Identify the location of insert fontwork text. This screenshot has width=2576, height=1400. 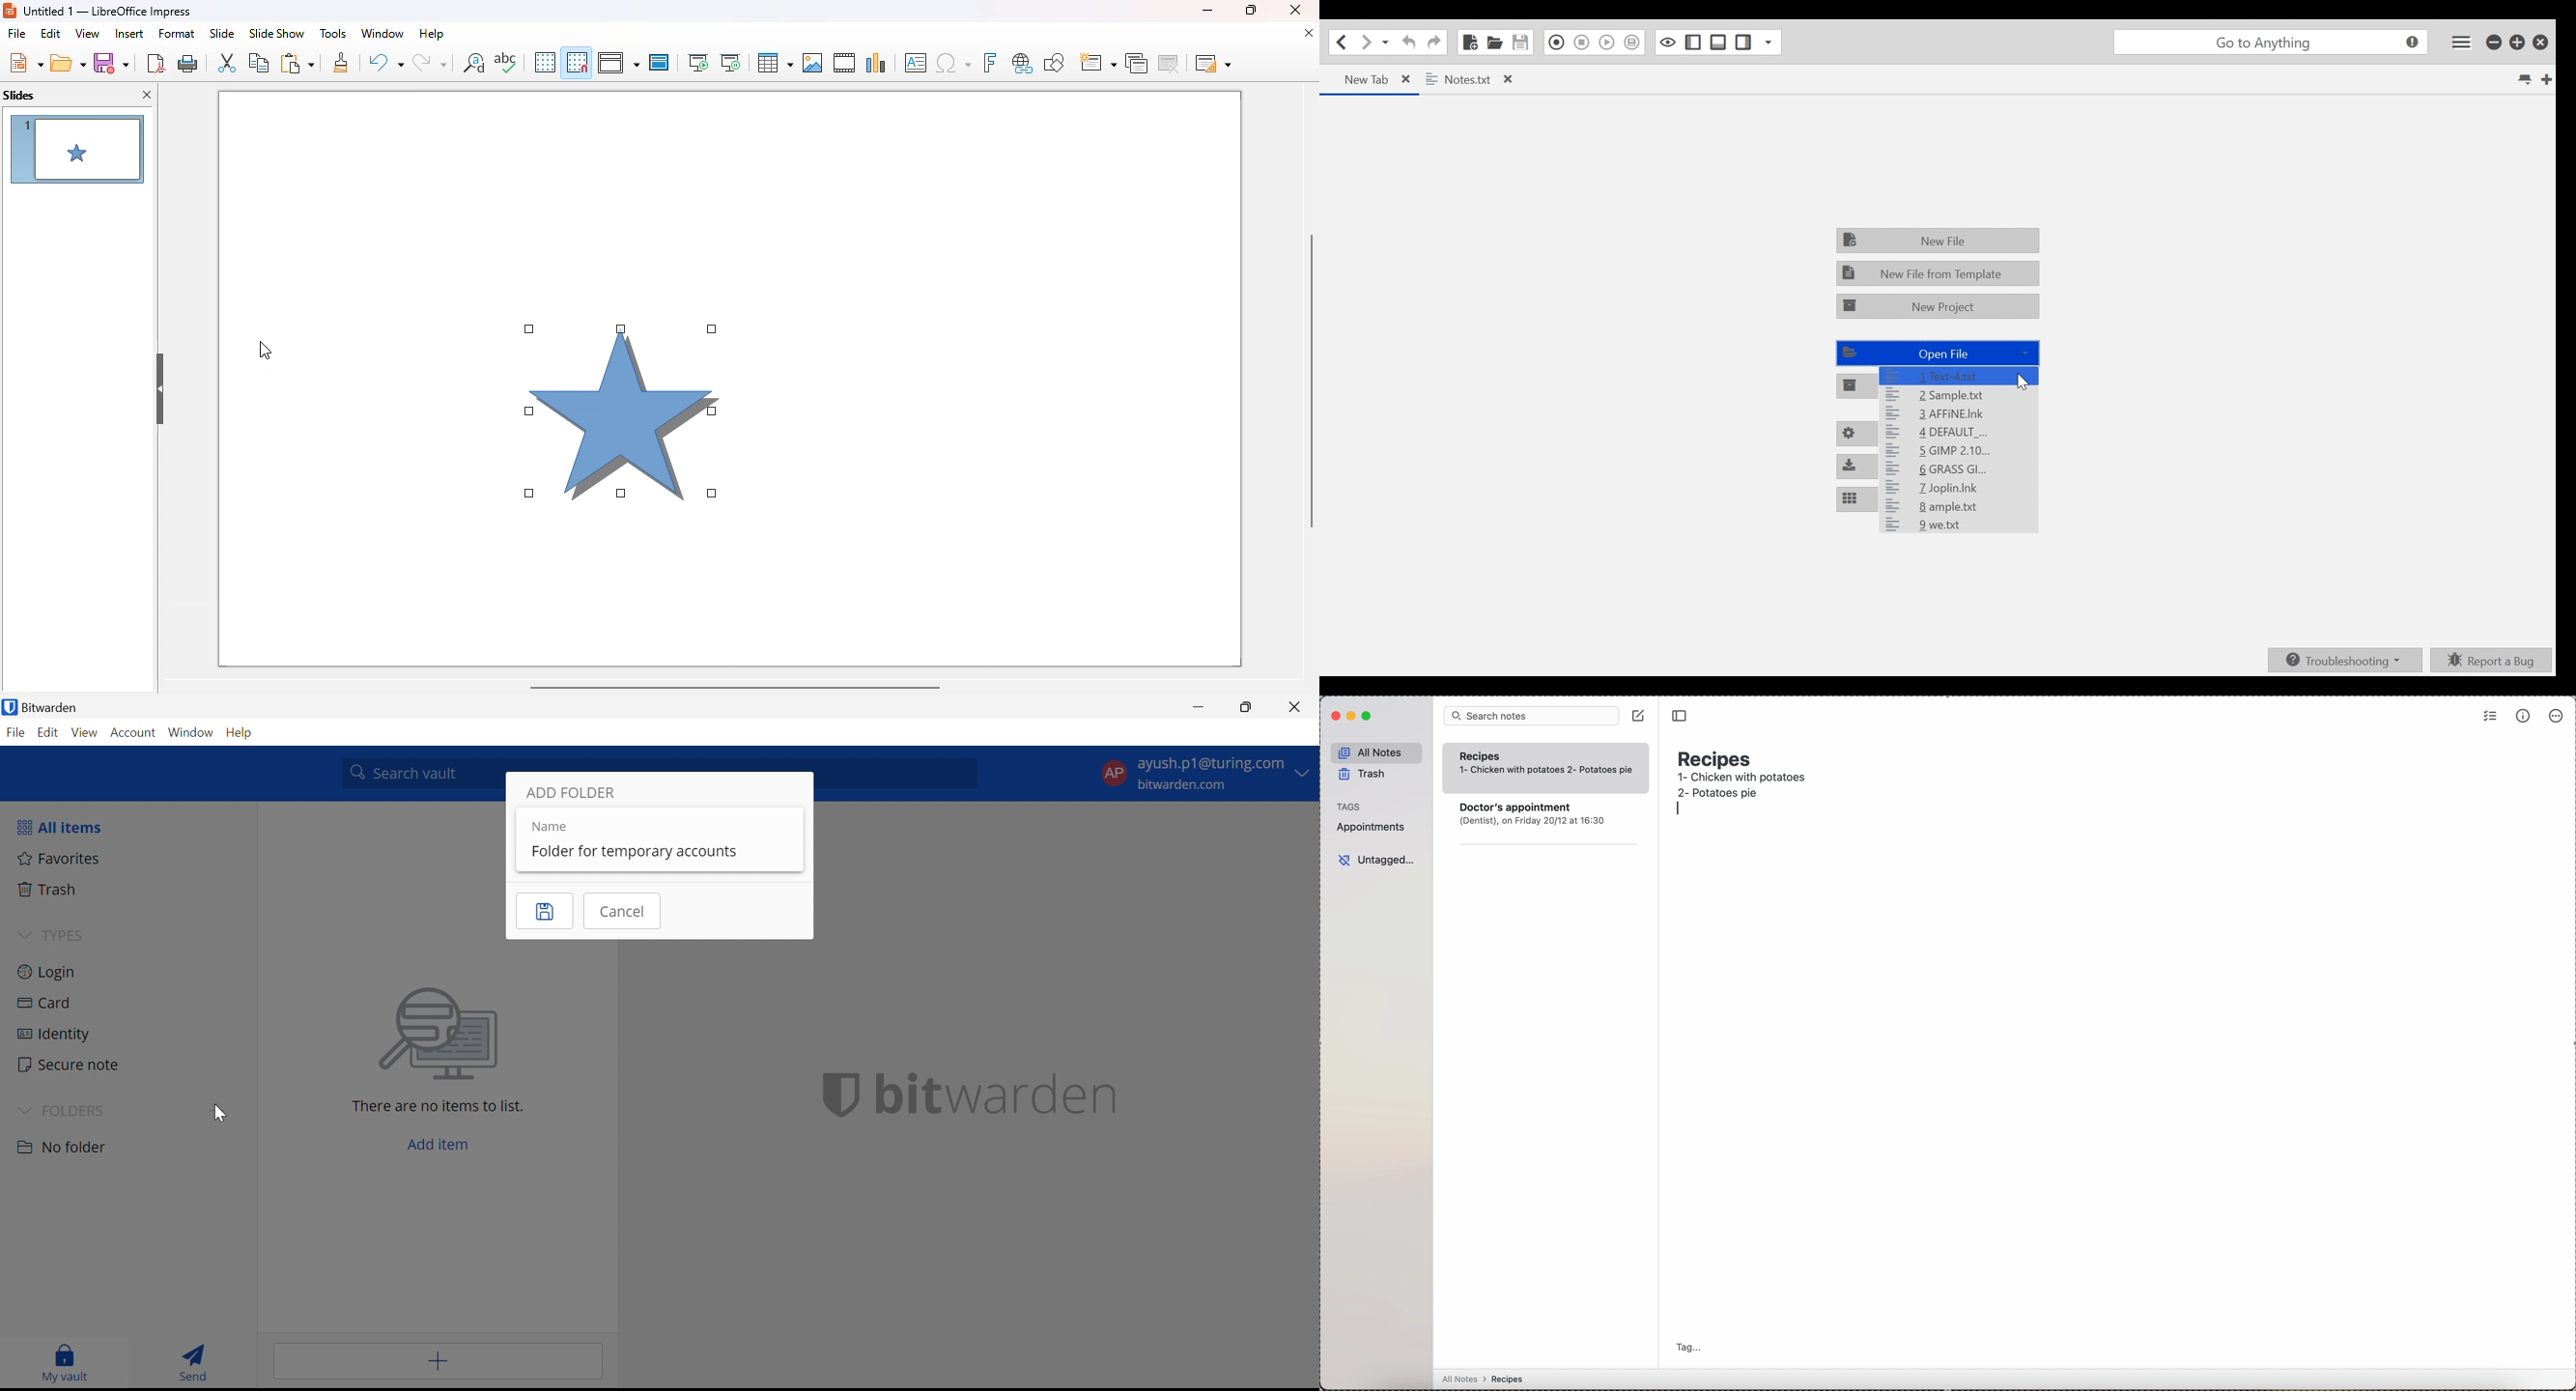
(989, 62).